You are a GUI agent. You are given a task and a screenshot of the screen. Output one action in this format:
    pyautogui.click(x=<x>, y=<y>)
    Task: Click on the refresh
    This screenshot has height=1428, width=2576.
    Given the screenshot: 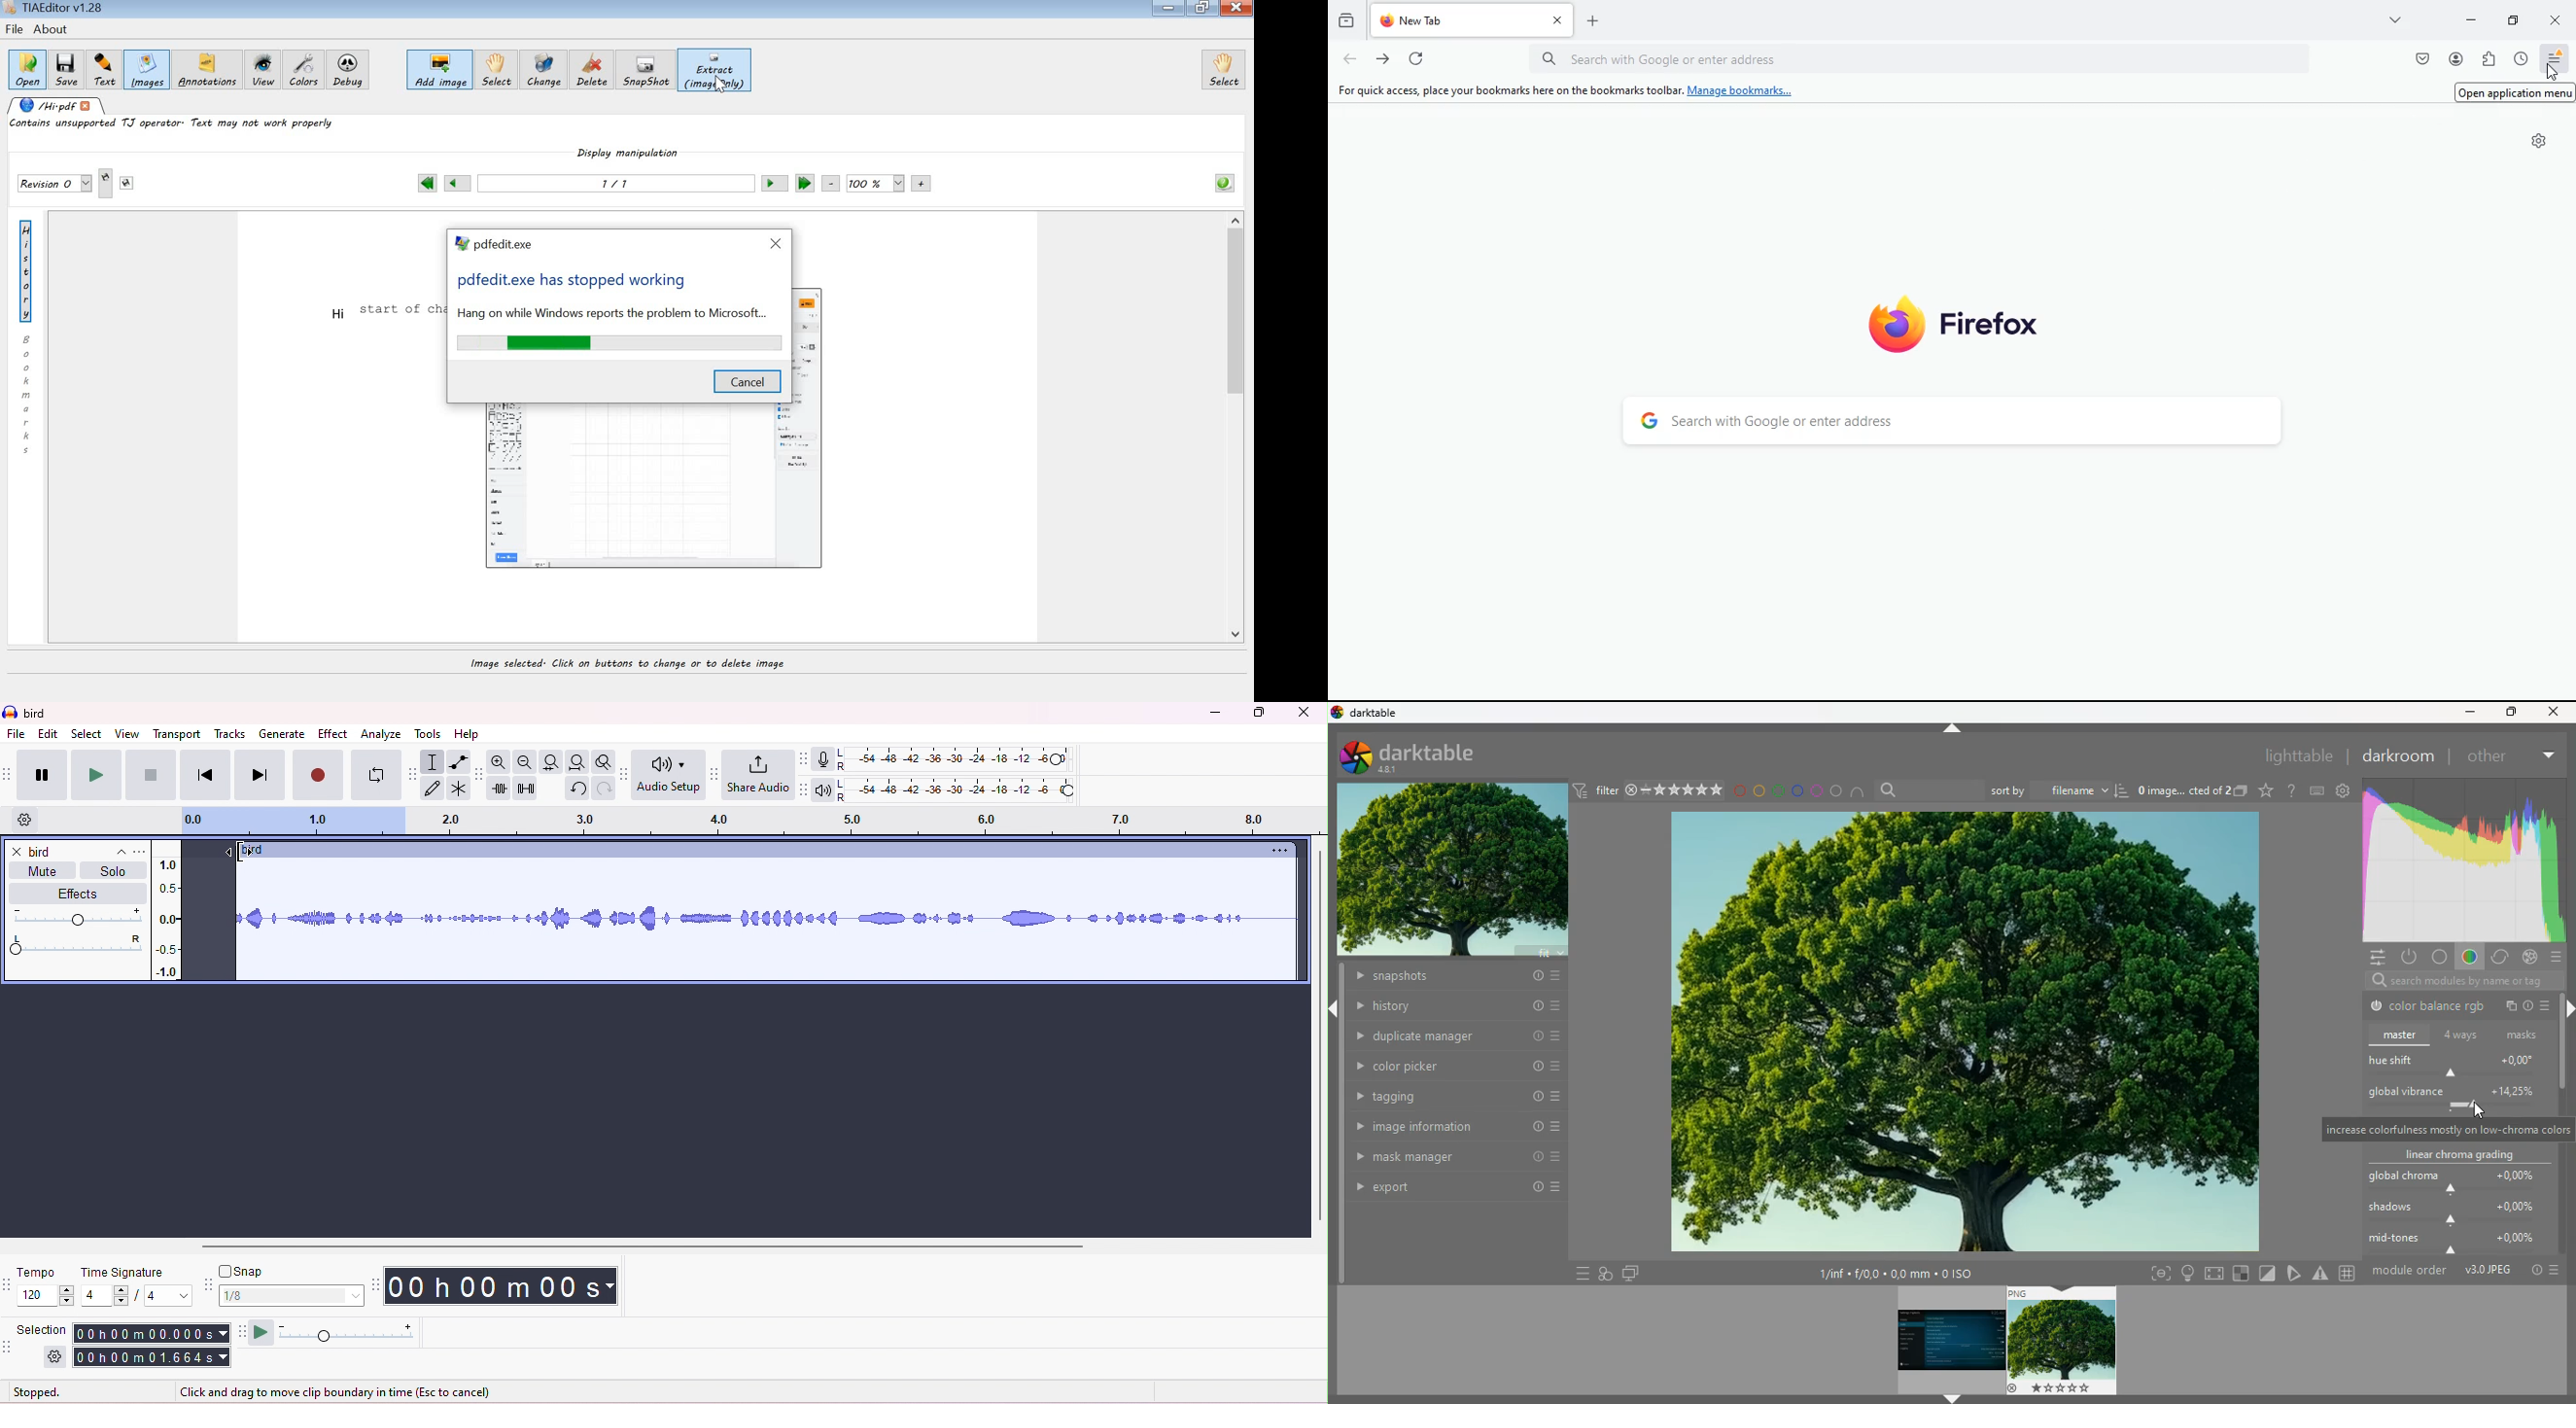 What is the action you would take?
    pyautogui.click(x=1416, y=58)
    